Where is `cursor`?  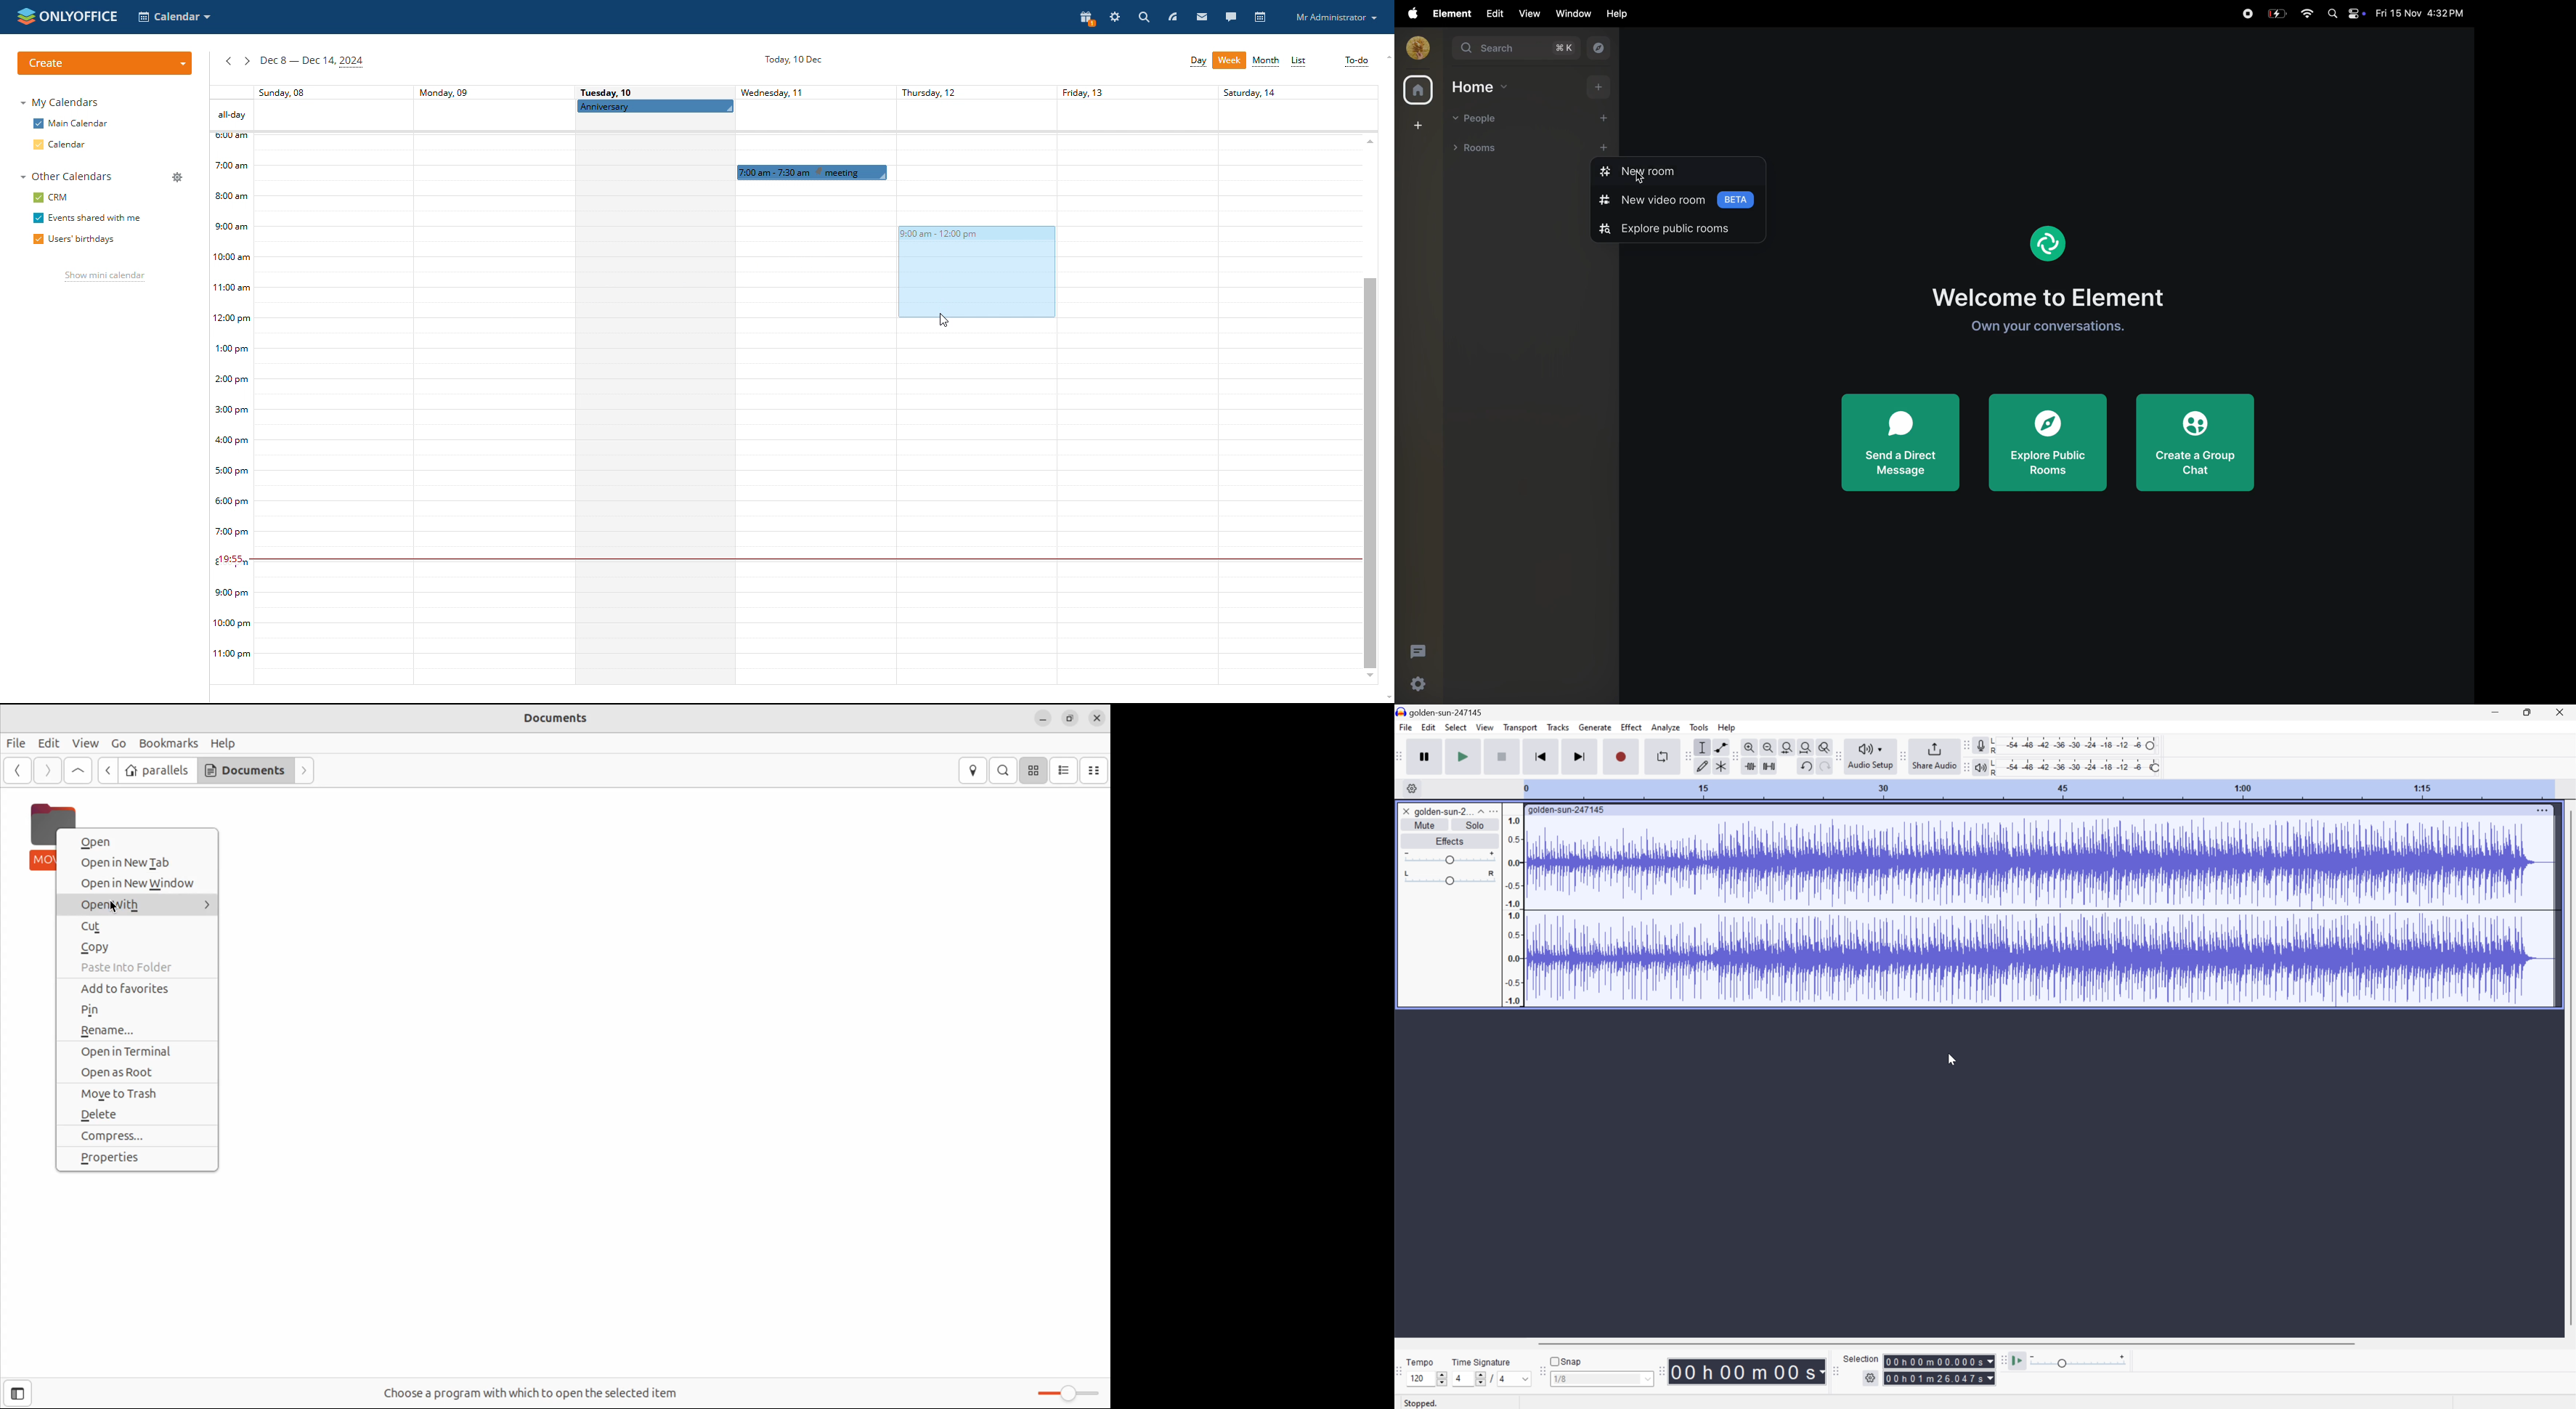
cursor is located at coordinates (1642, 180).